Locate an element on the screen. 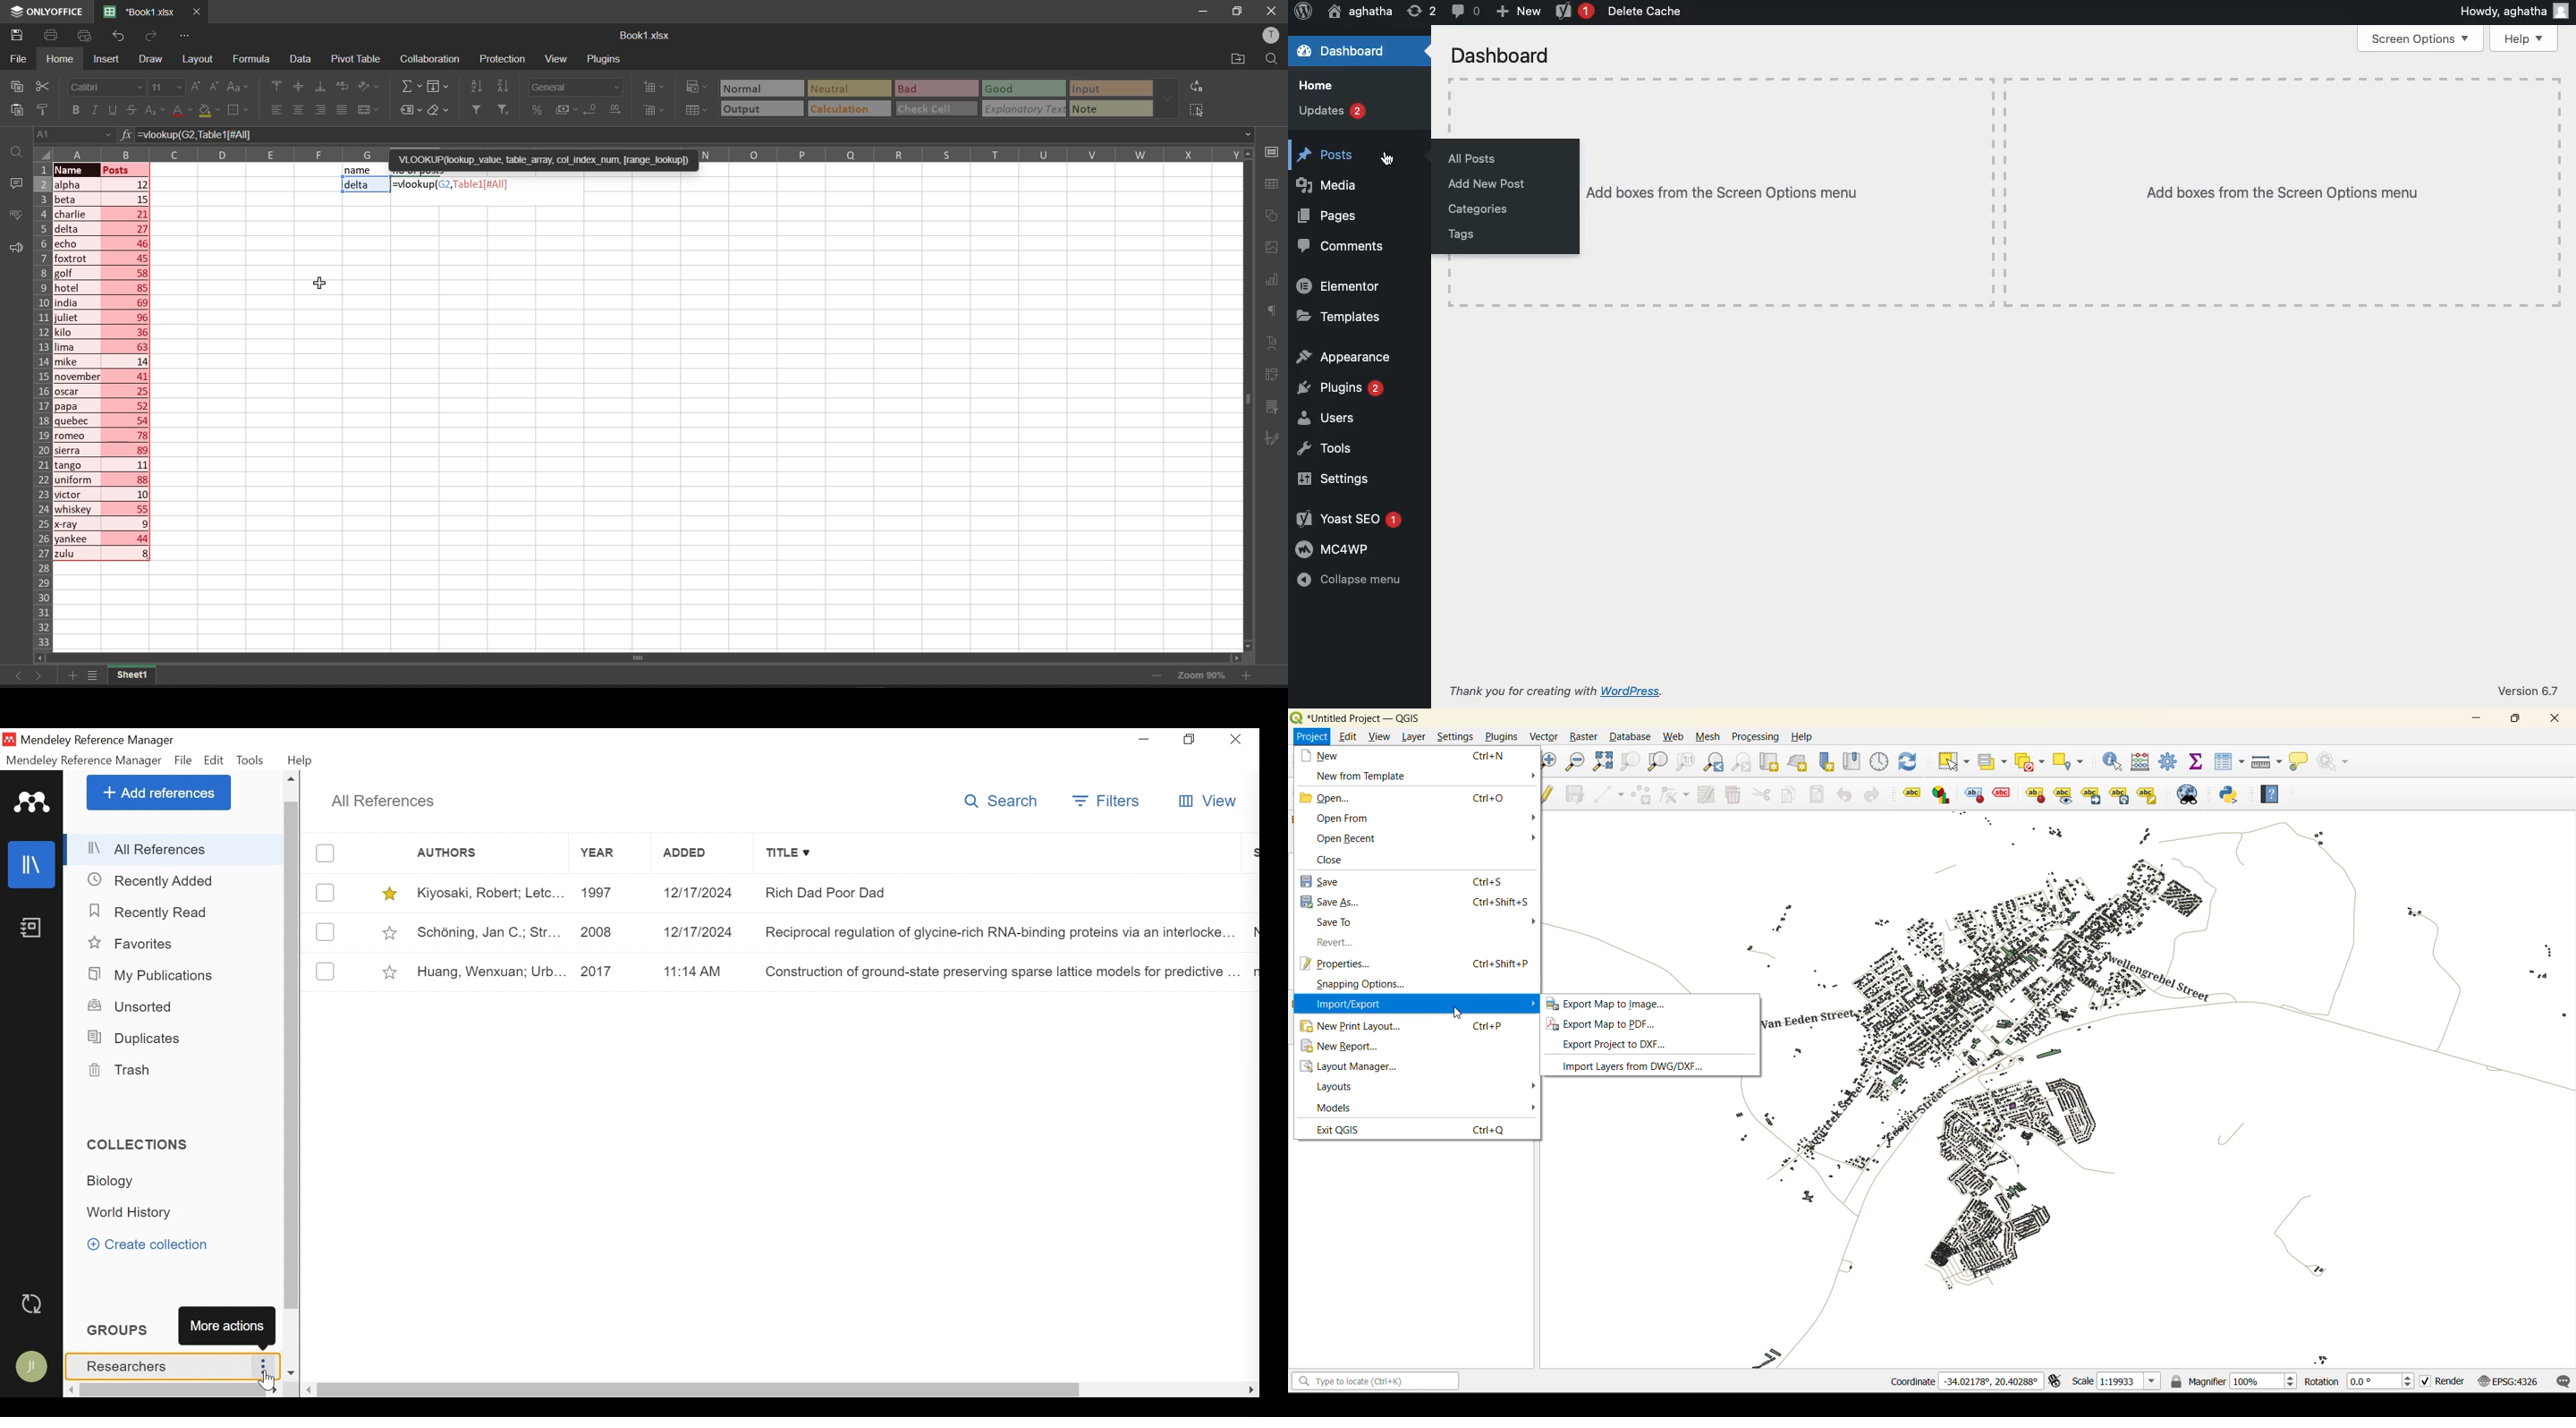  Scroll Left is located at coordinates (312, 1389).